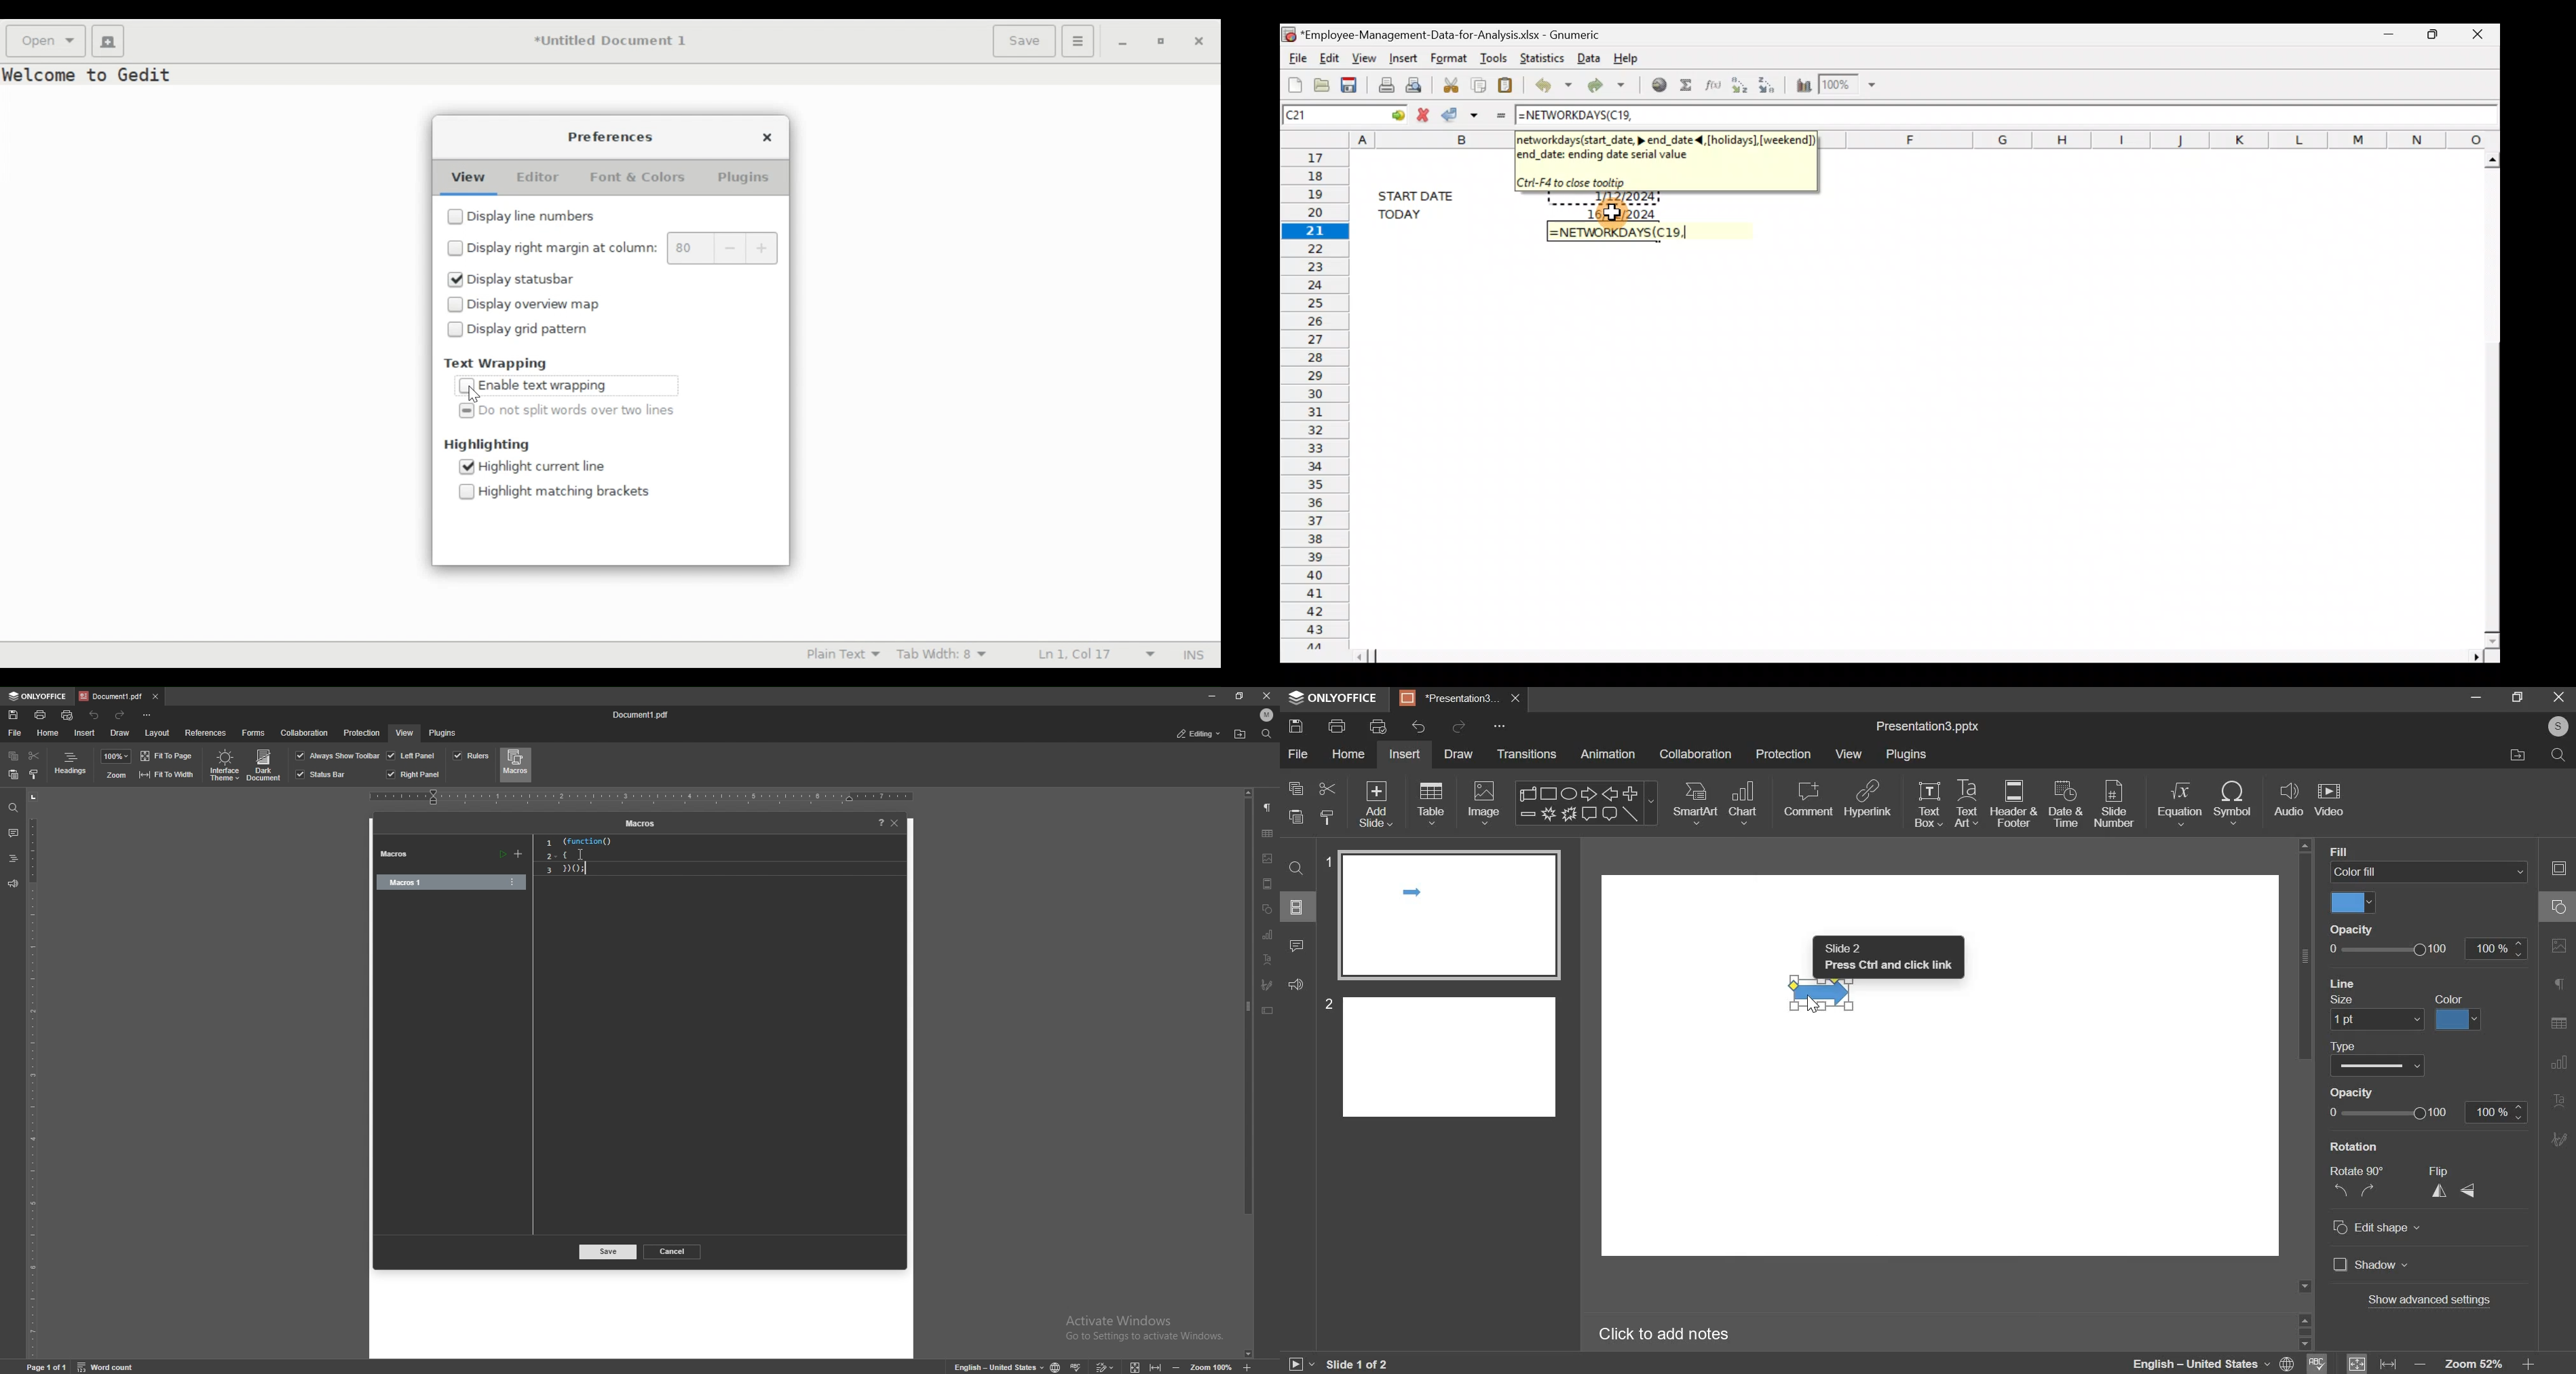 This screenshot has width=2576, height=1400. I want to click on fit to screen, so click(1136, 1367).